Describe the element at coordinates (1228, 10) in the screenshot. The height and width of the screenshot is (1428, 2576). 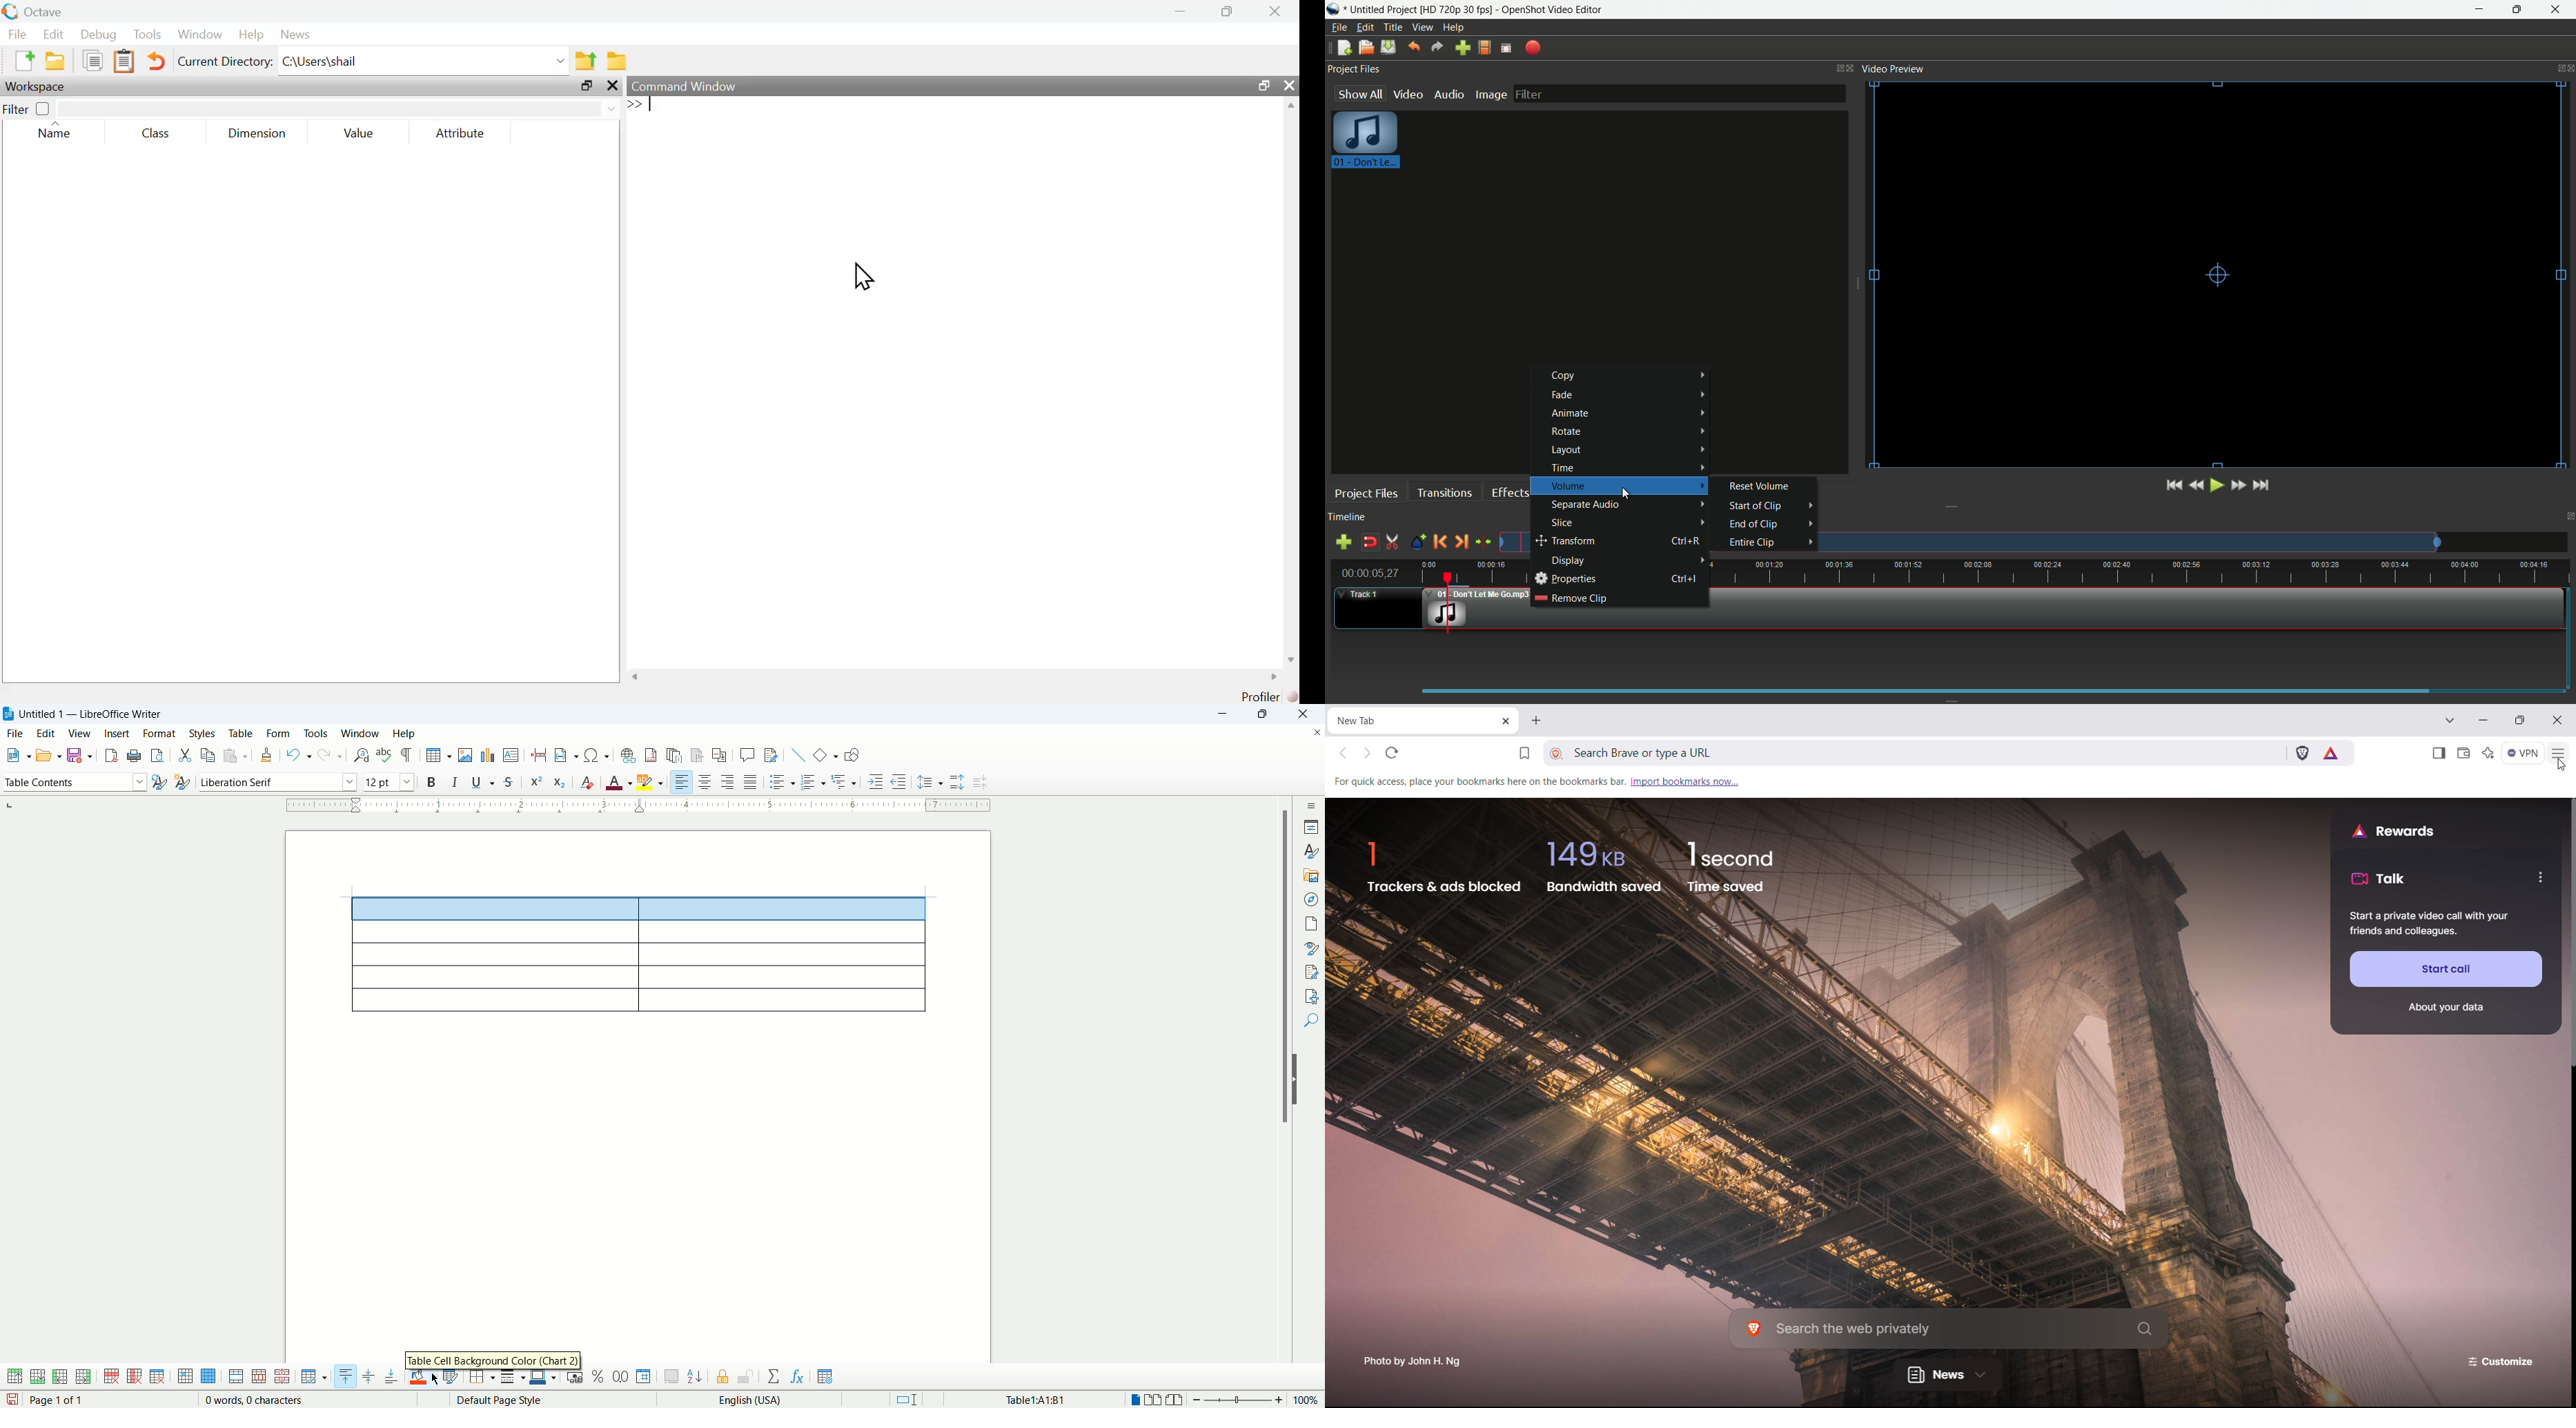
I see `maximize` at that location.